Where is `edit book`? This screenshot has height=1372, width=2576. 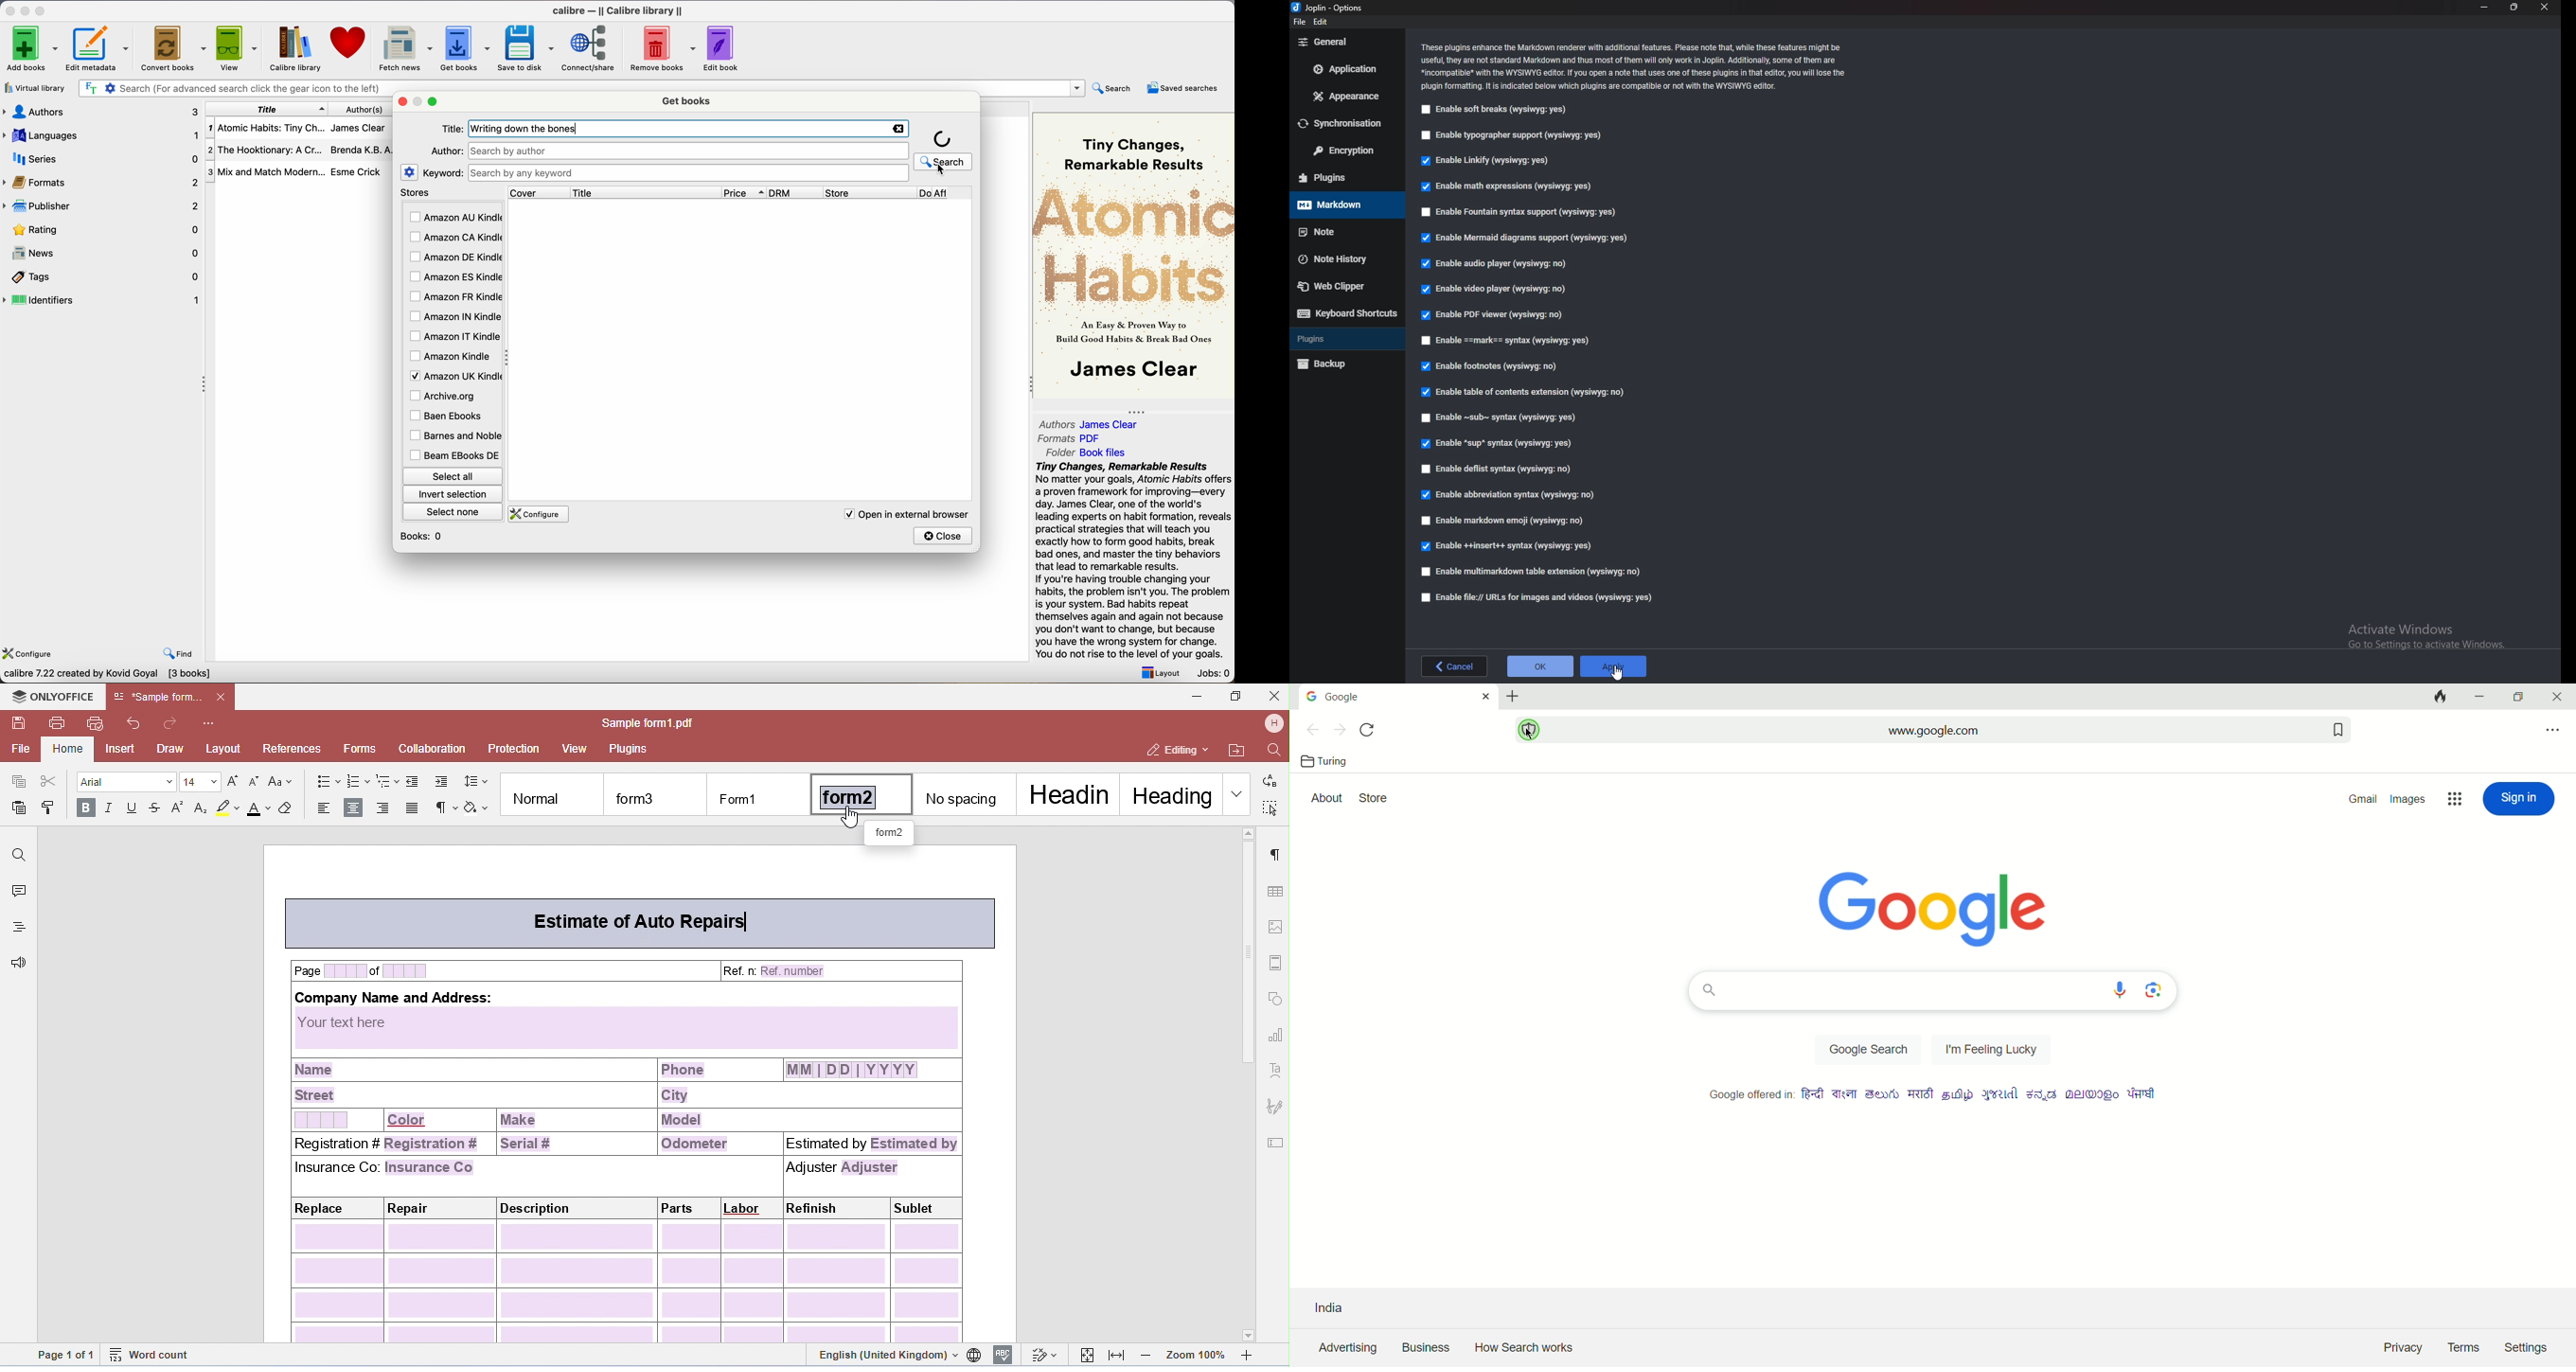 edit book is located at coordinates (723, 49).